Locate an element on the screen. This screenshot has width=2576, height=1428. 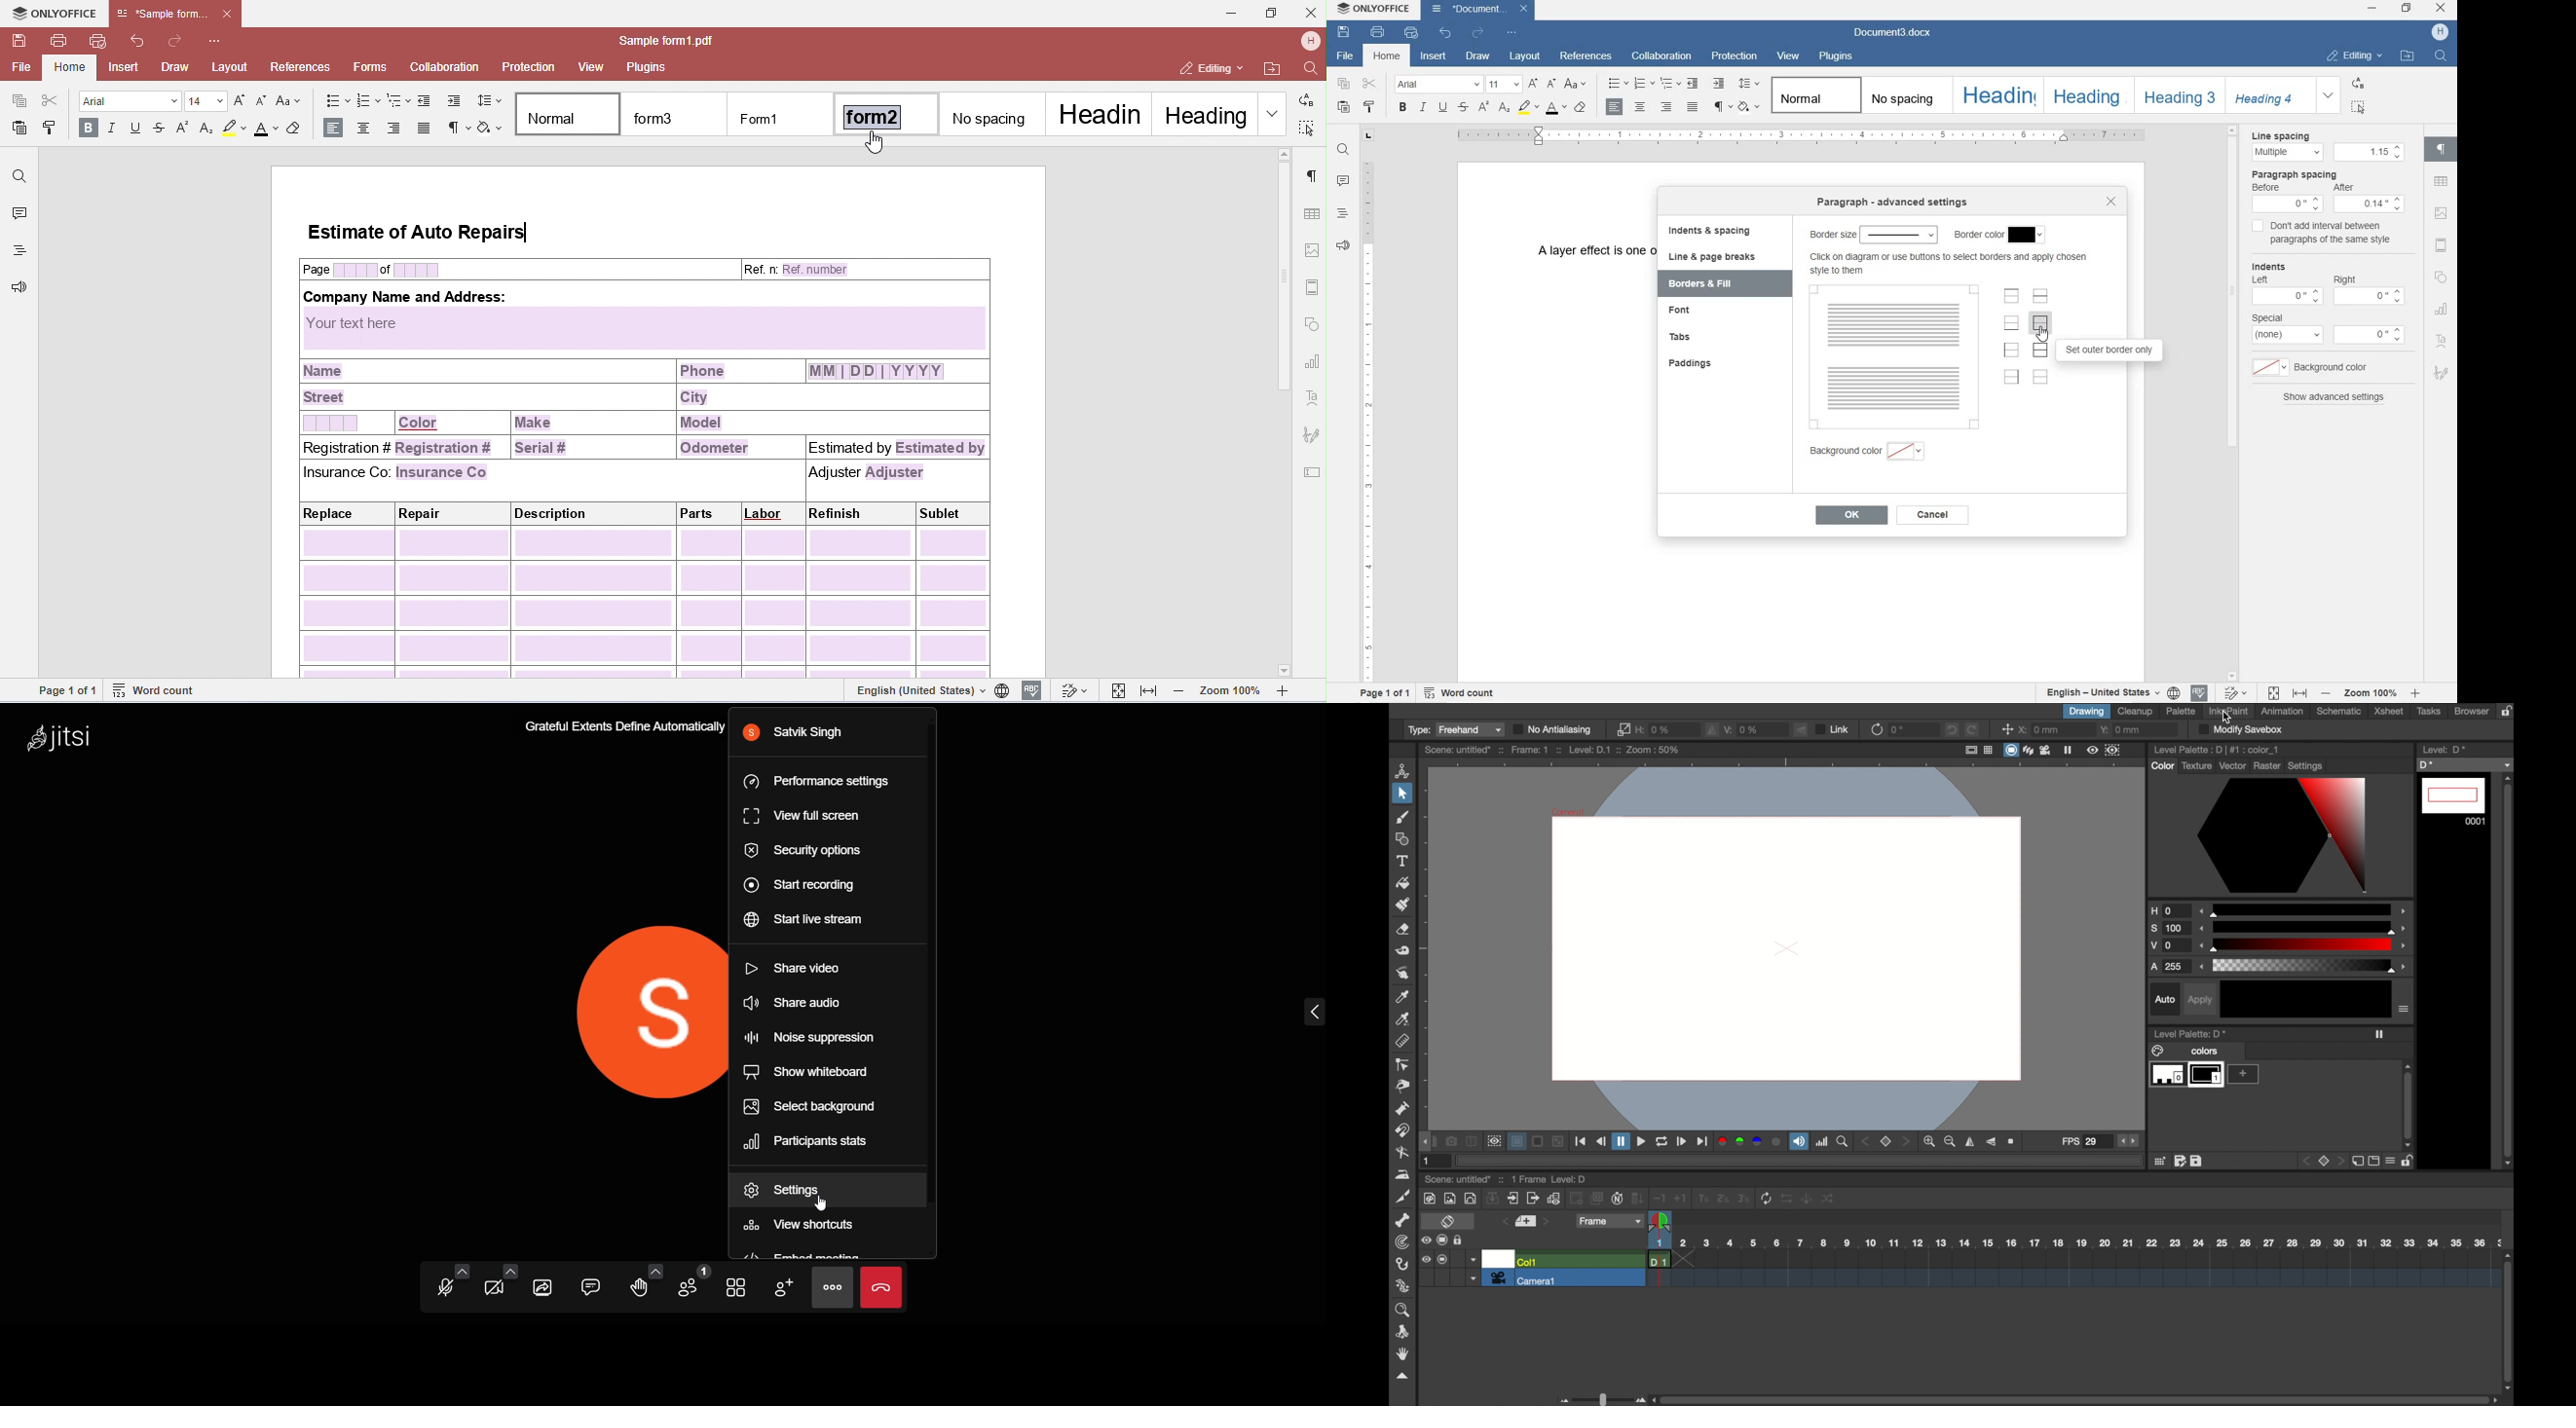
SHADING is located at coordinates (1750, 106).